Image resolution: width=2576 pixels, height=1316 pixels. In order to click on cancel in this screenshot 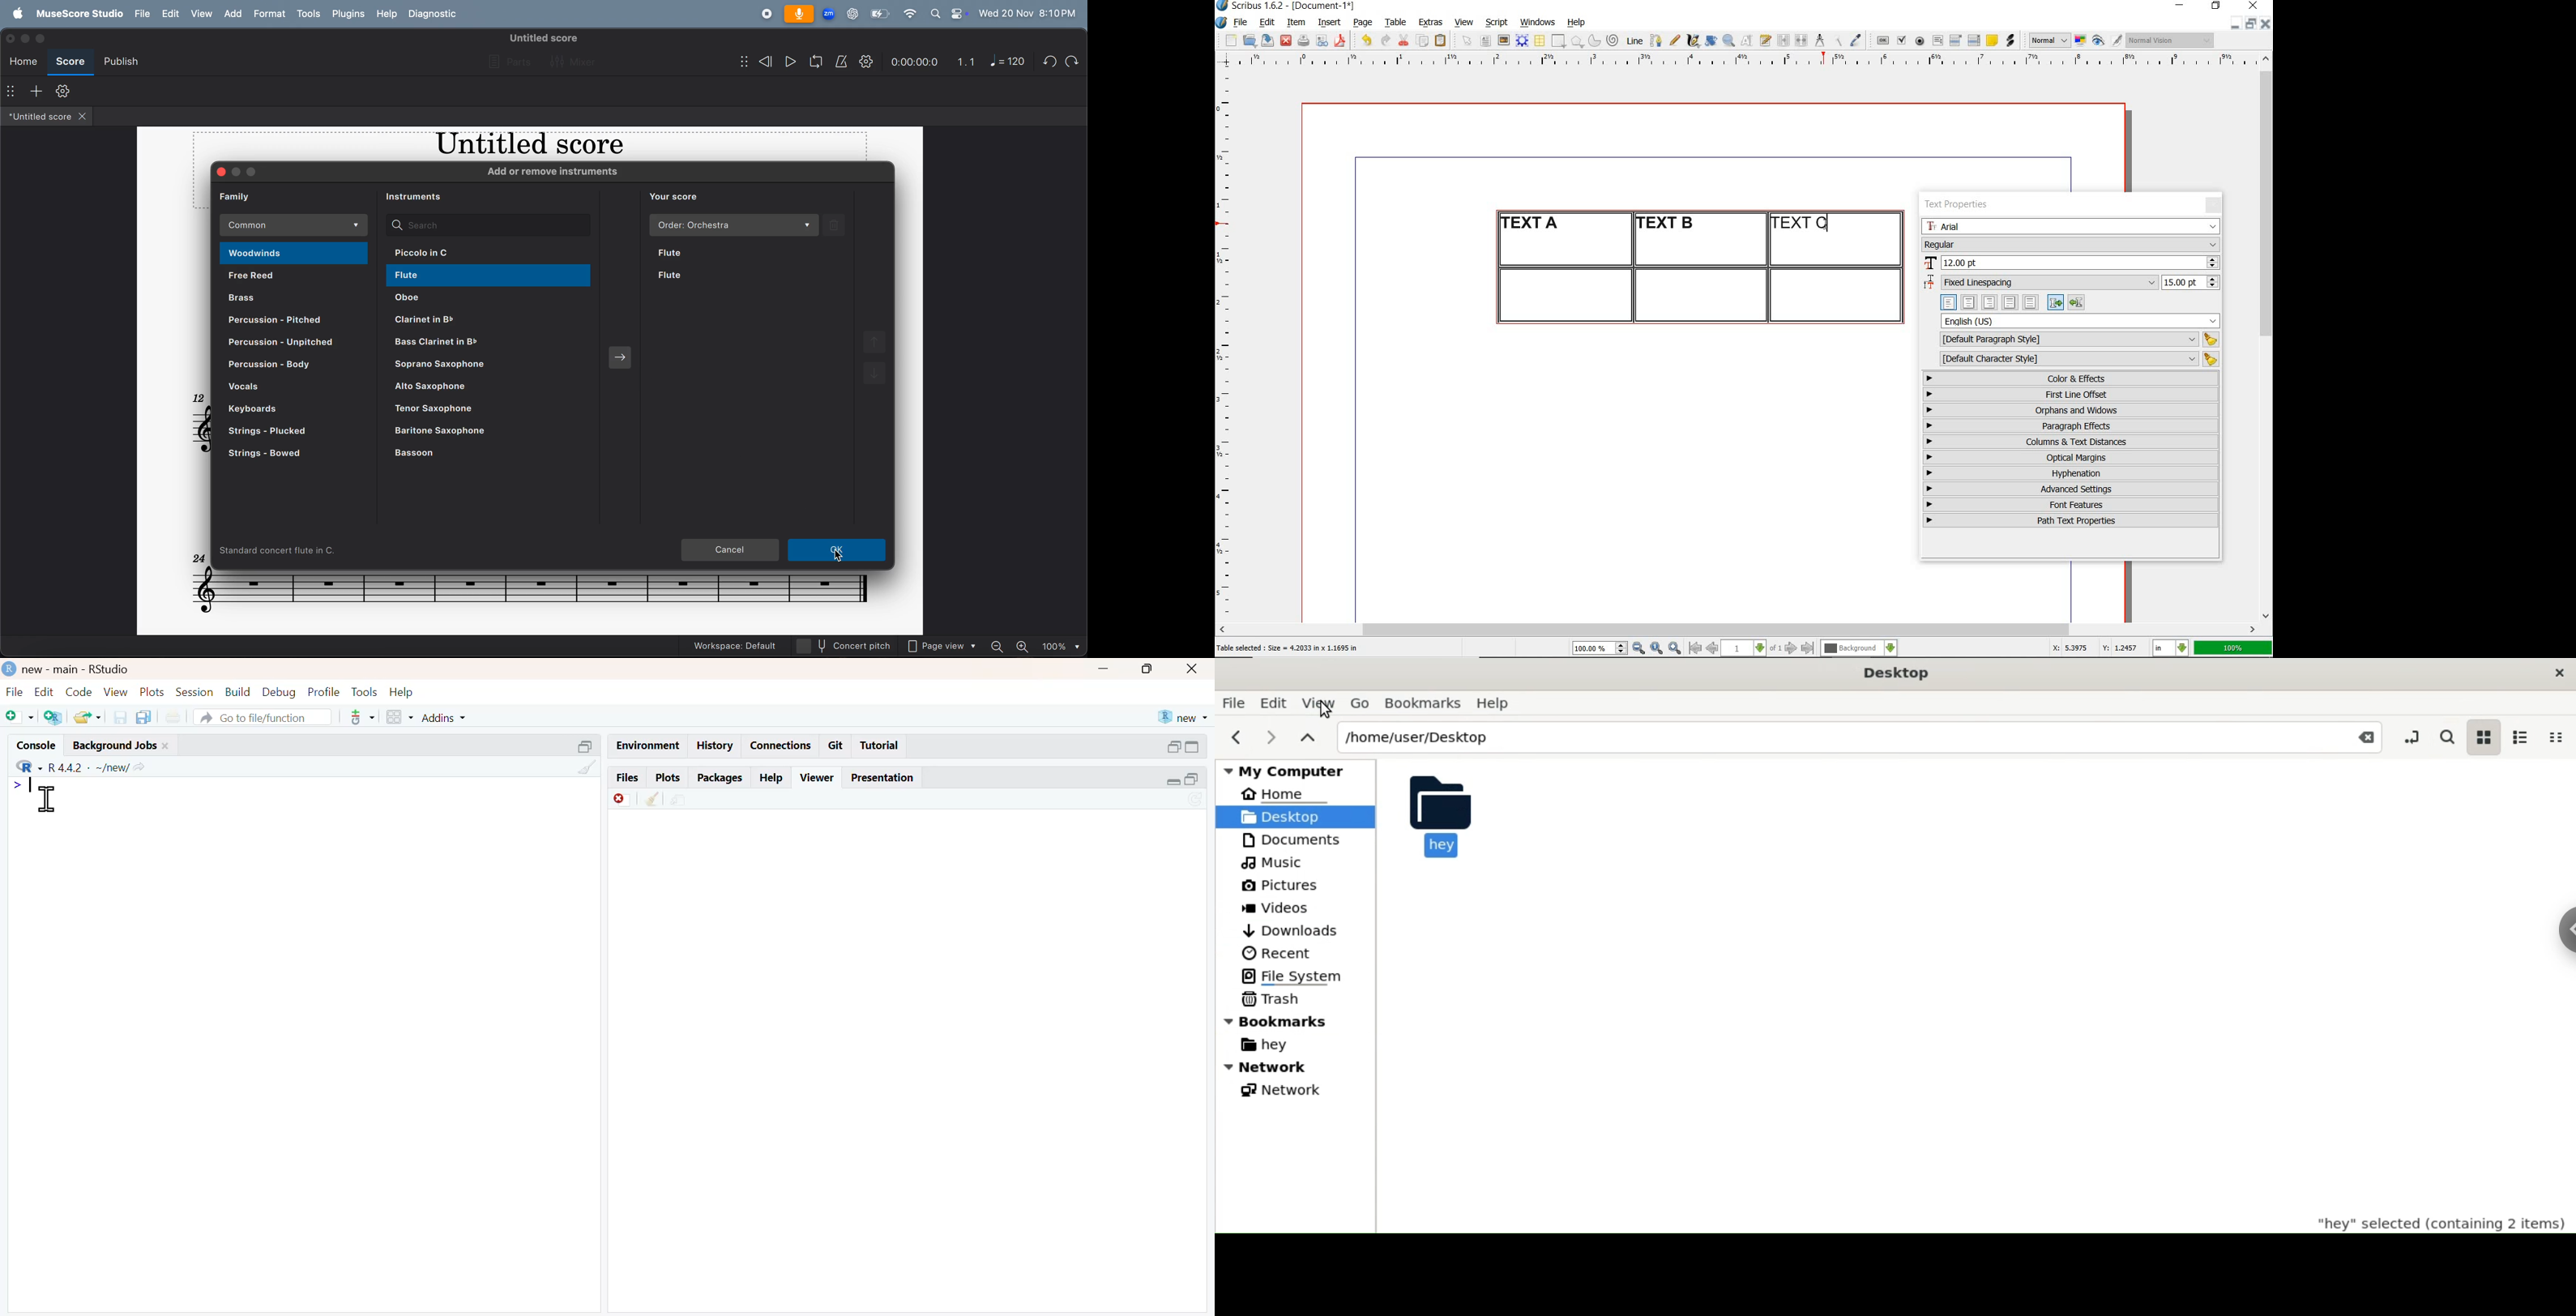, I will do `click(731, 551)`.